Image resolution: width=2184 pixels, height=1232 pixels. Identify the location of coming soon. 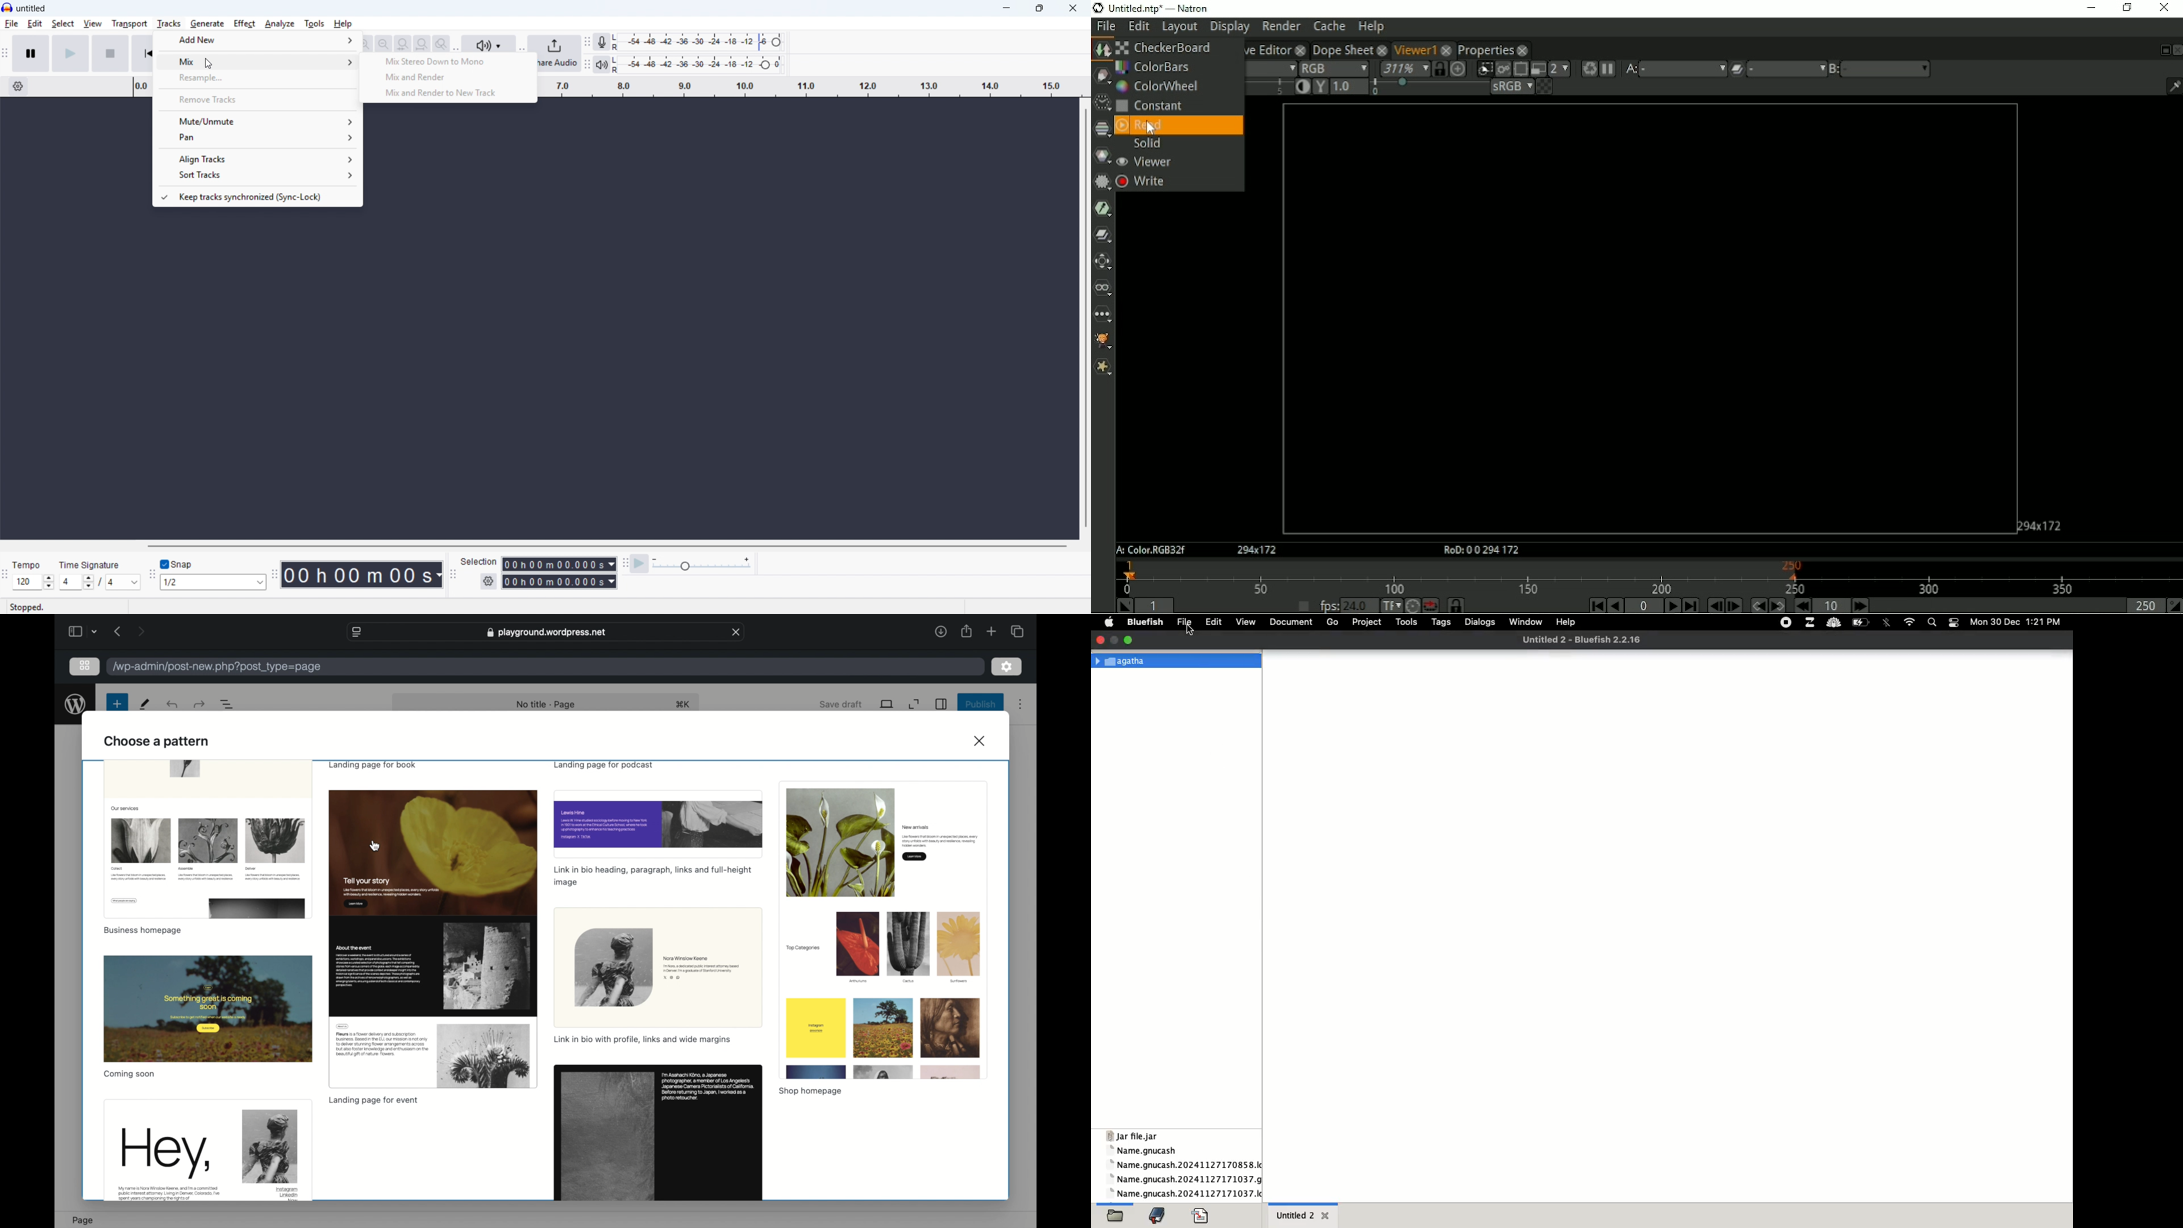
(130, 1074).